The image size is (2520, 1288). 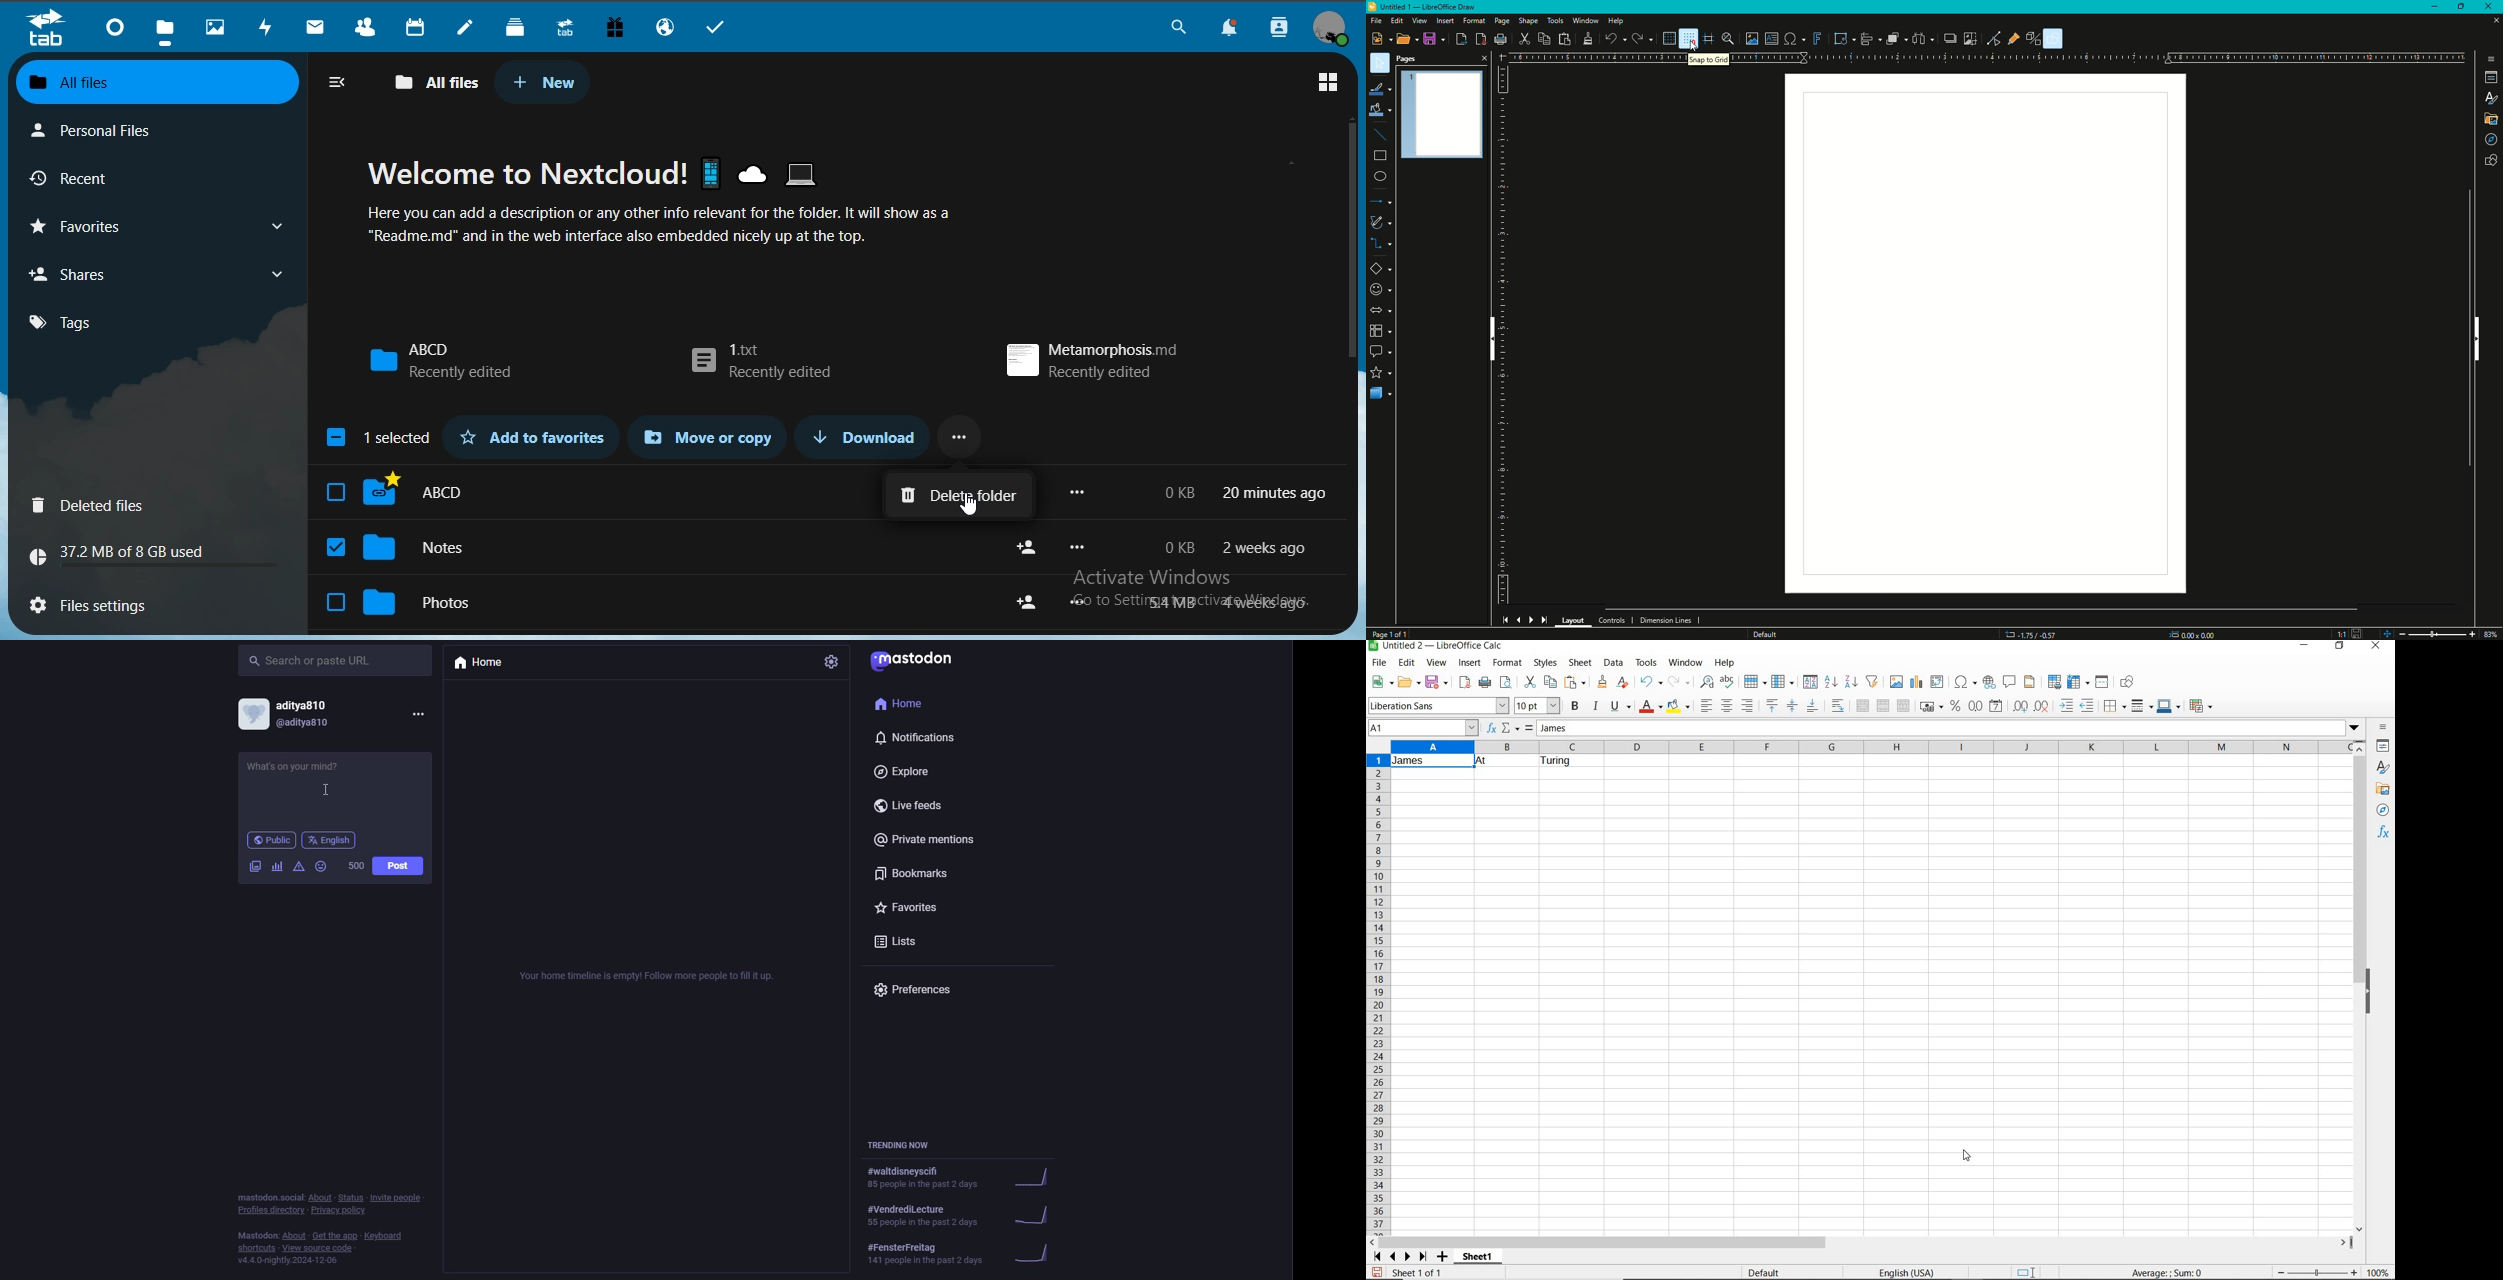 What do you see at coordinates (961, 496) in the screenshot?
I see `delete folder` at bounding box center [961, 496].